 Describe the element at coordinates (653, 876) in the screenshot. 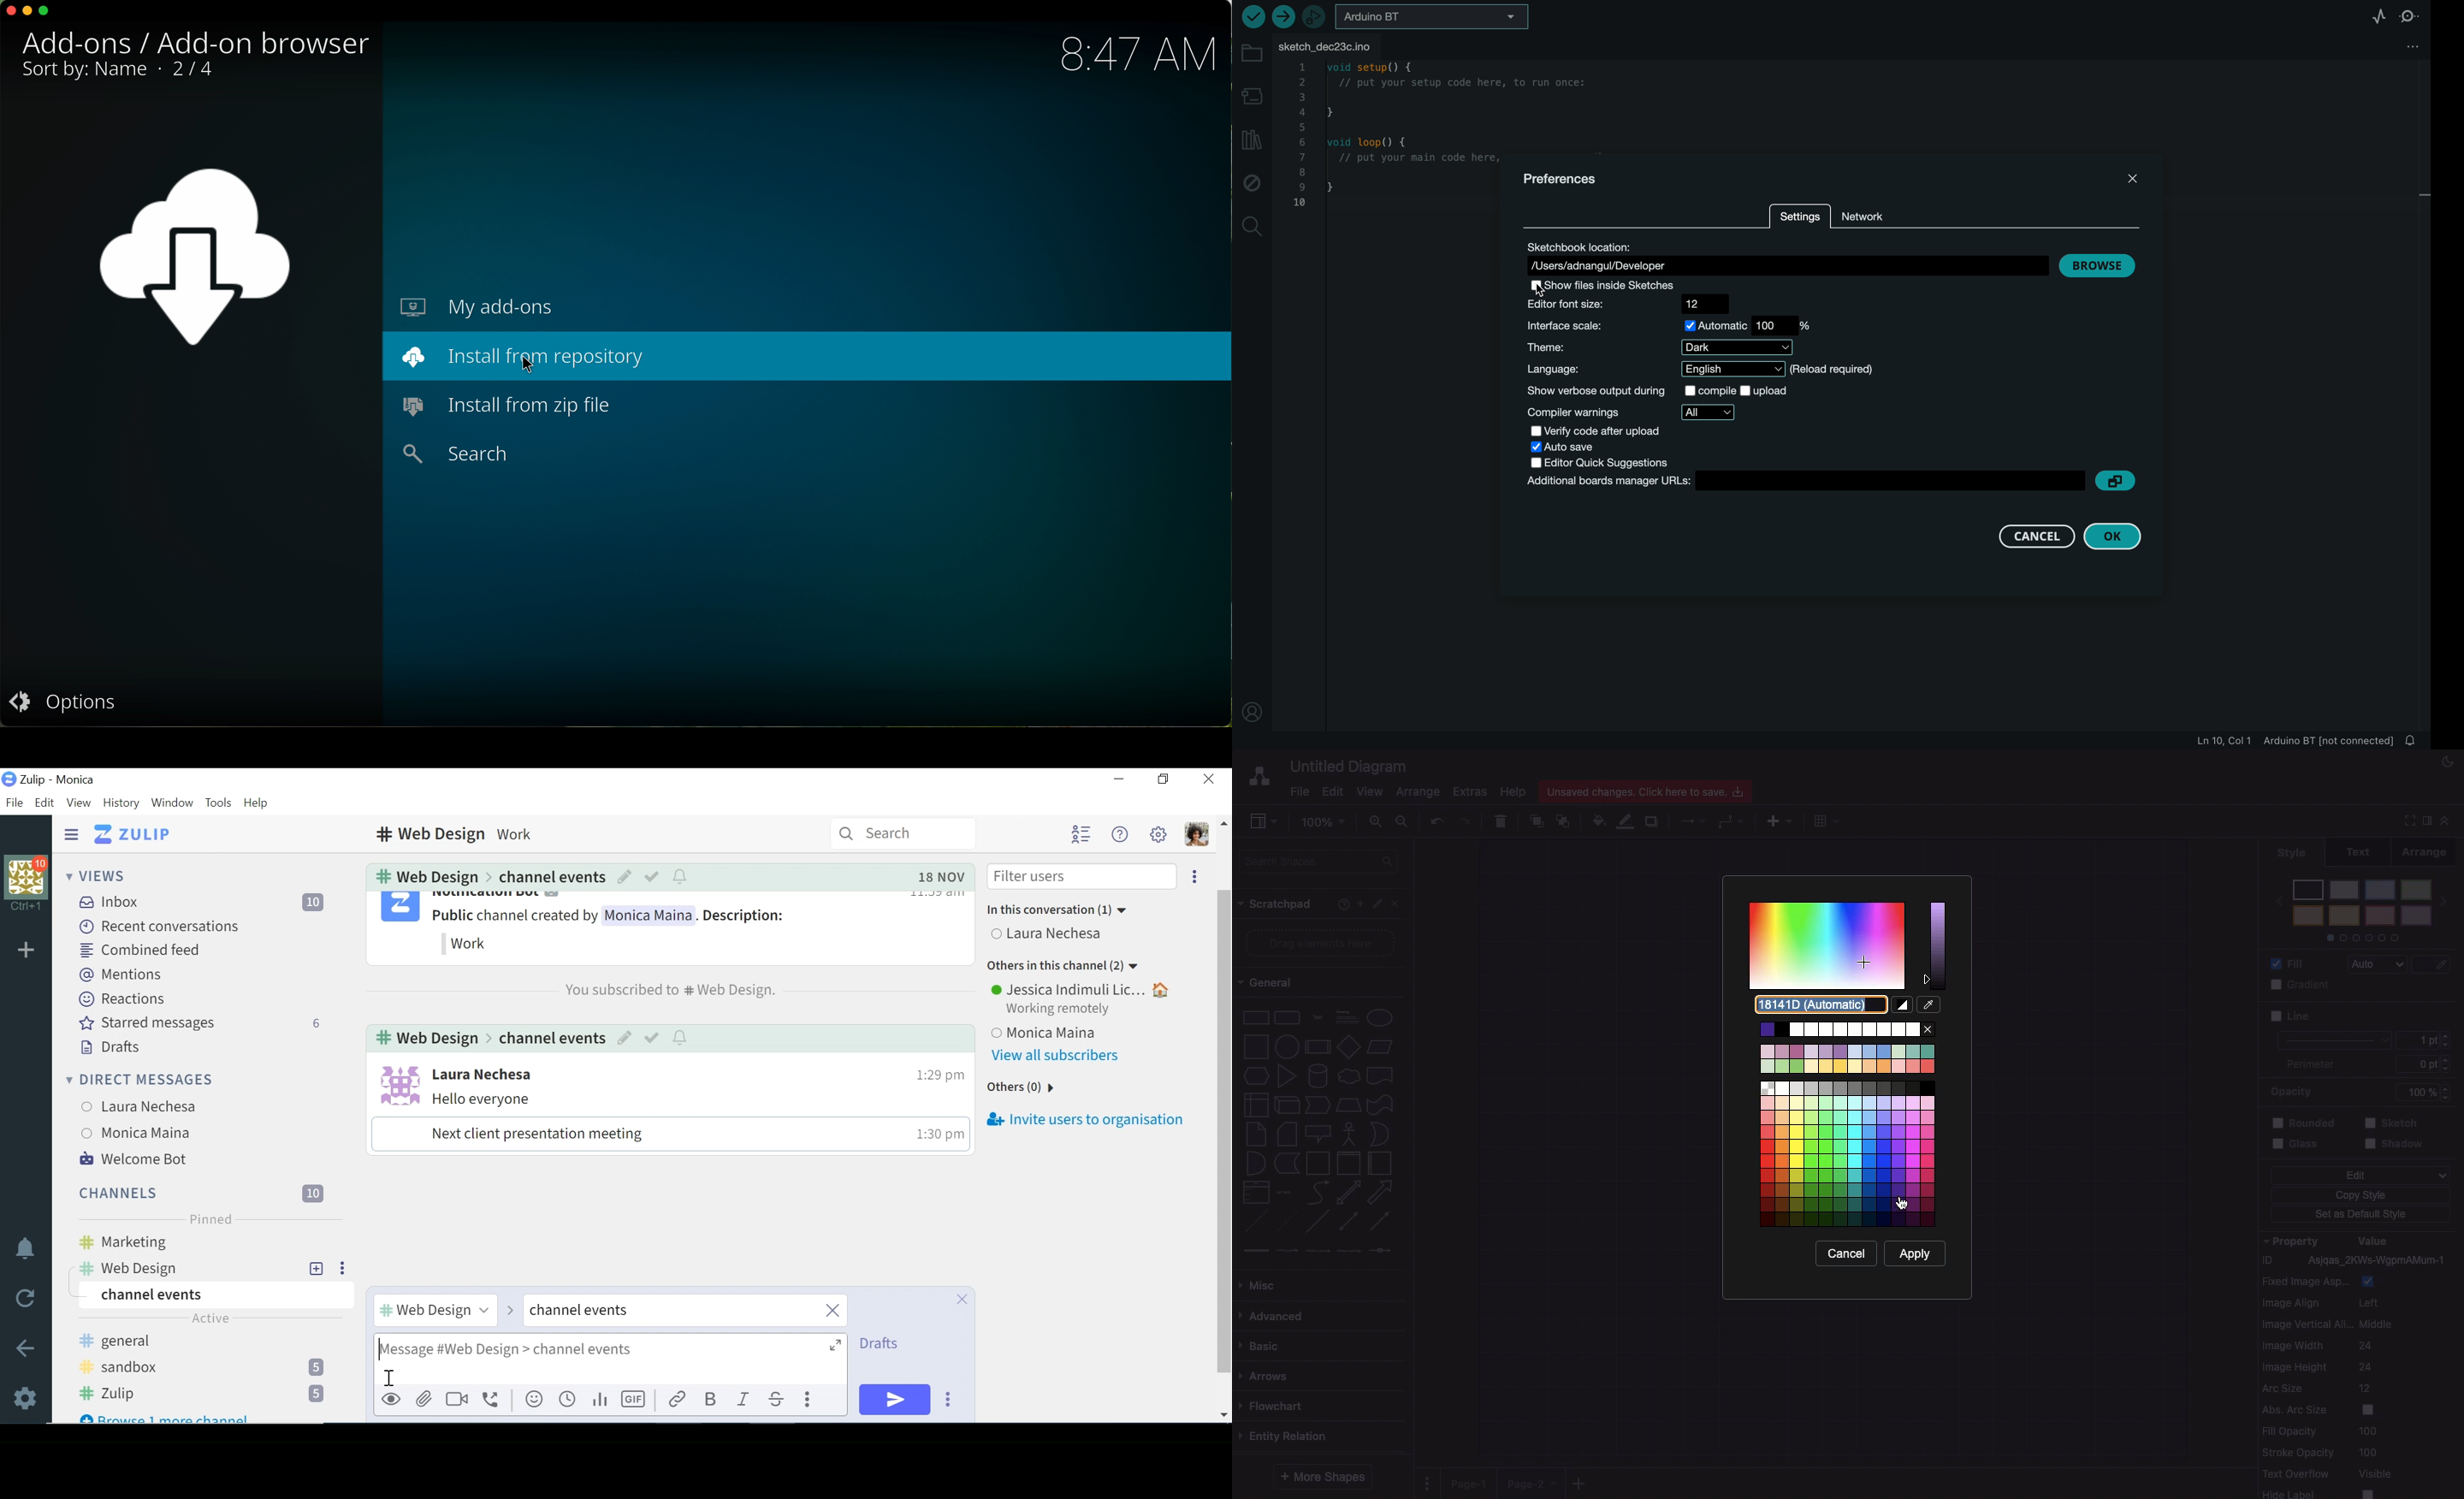

I see `Mark as resolved` at that location.